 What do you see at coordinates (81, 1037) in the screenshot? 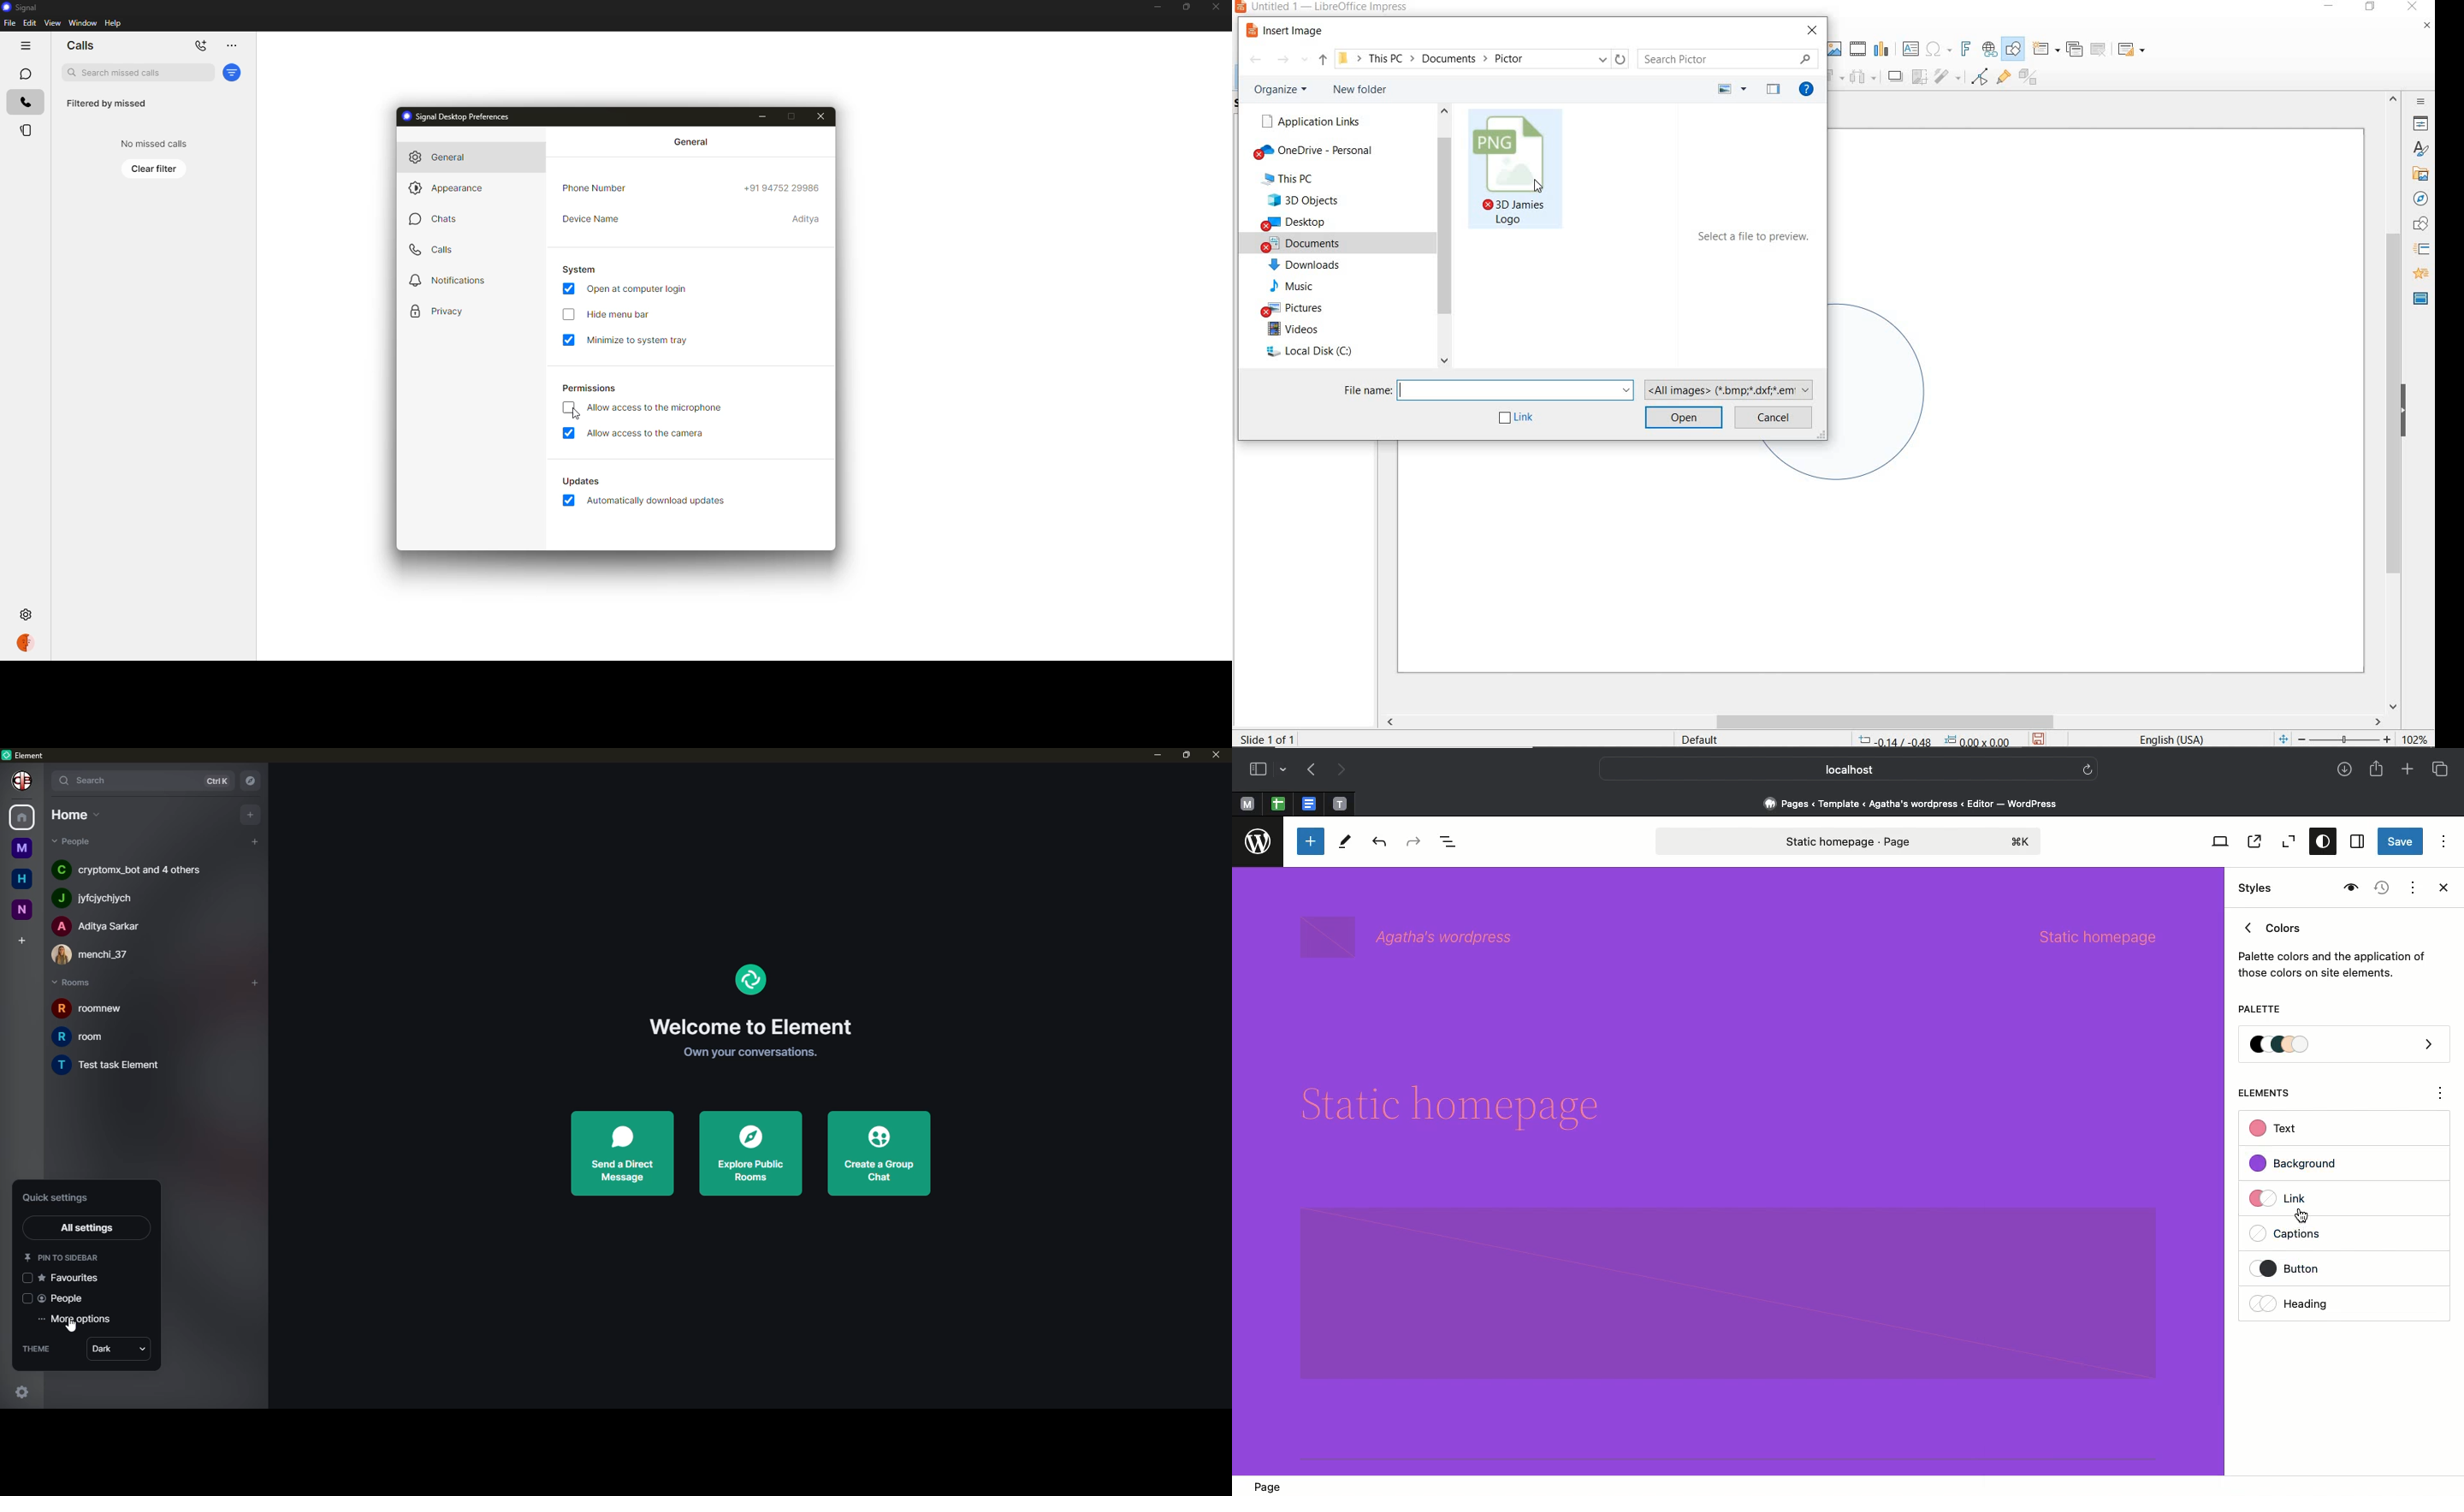
I see `room` at bounding box center [81, 1037].